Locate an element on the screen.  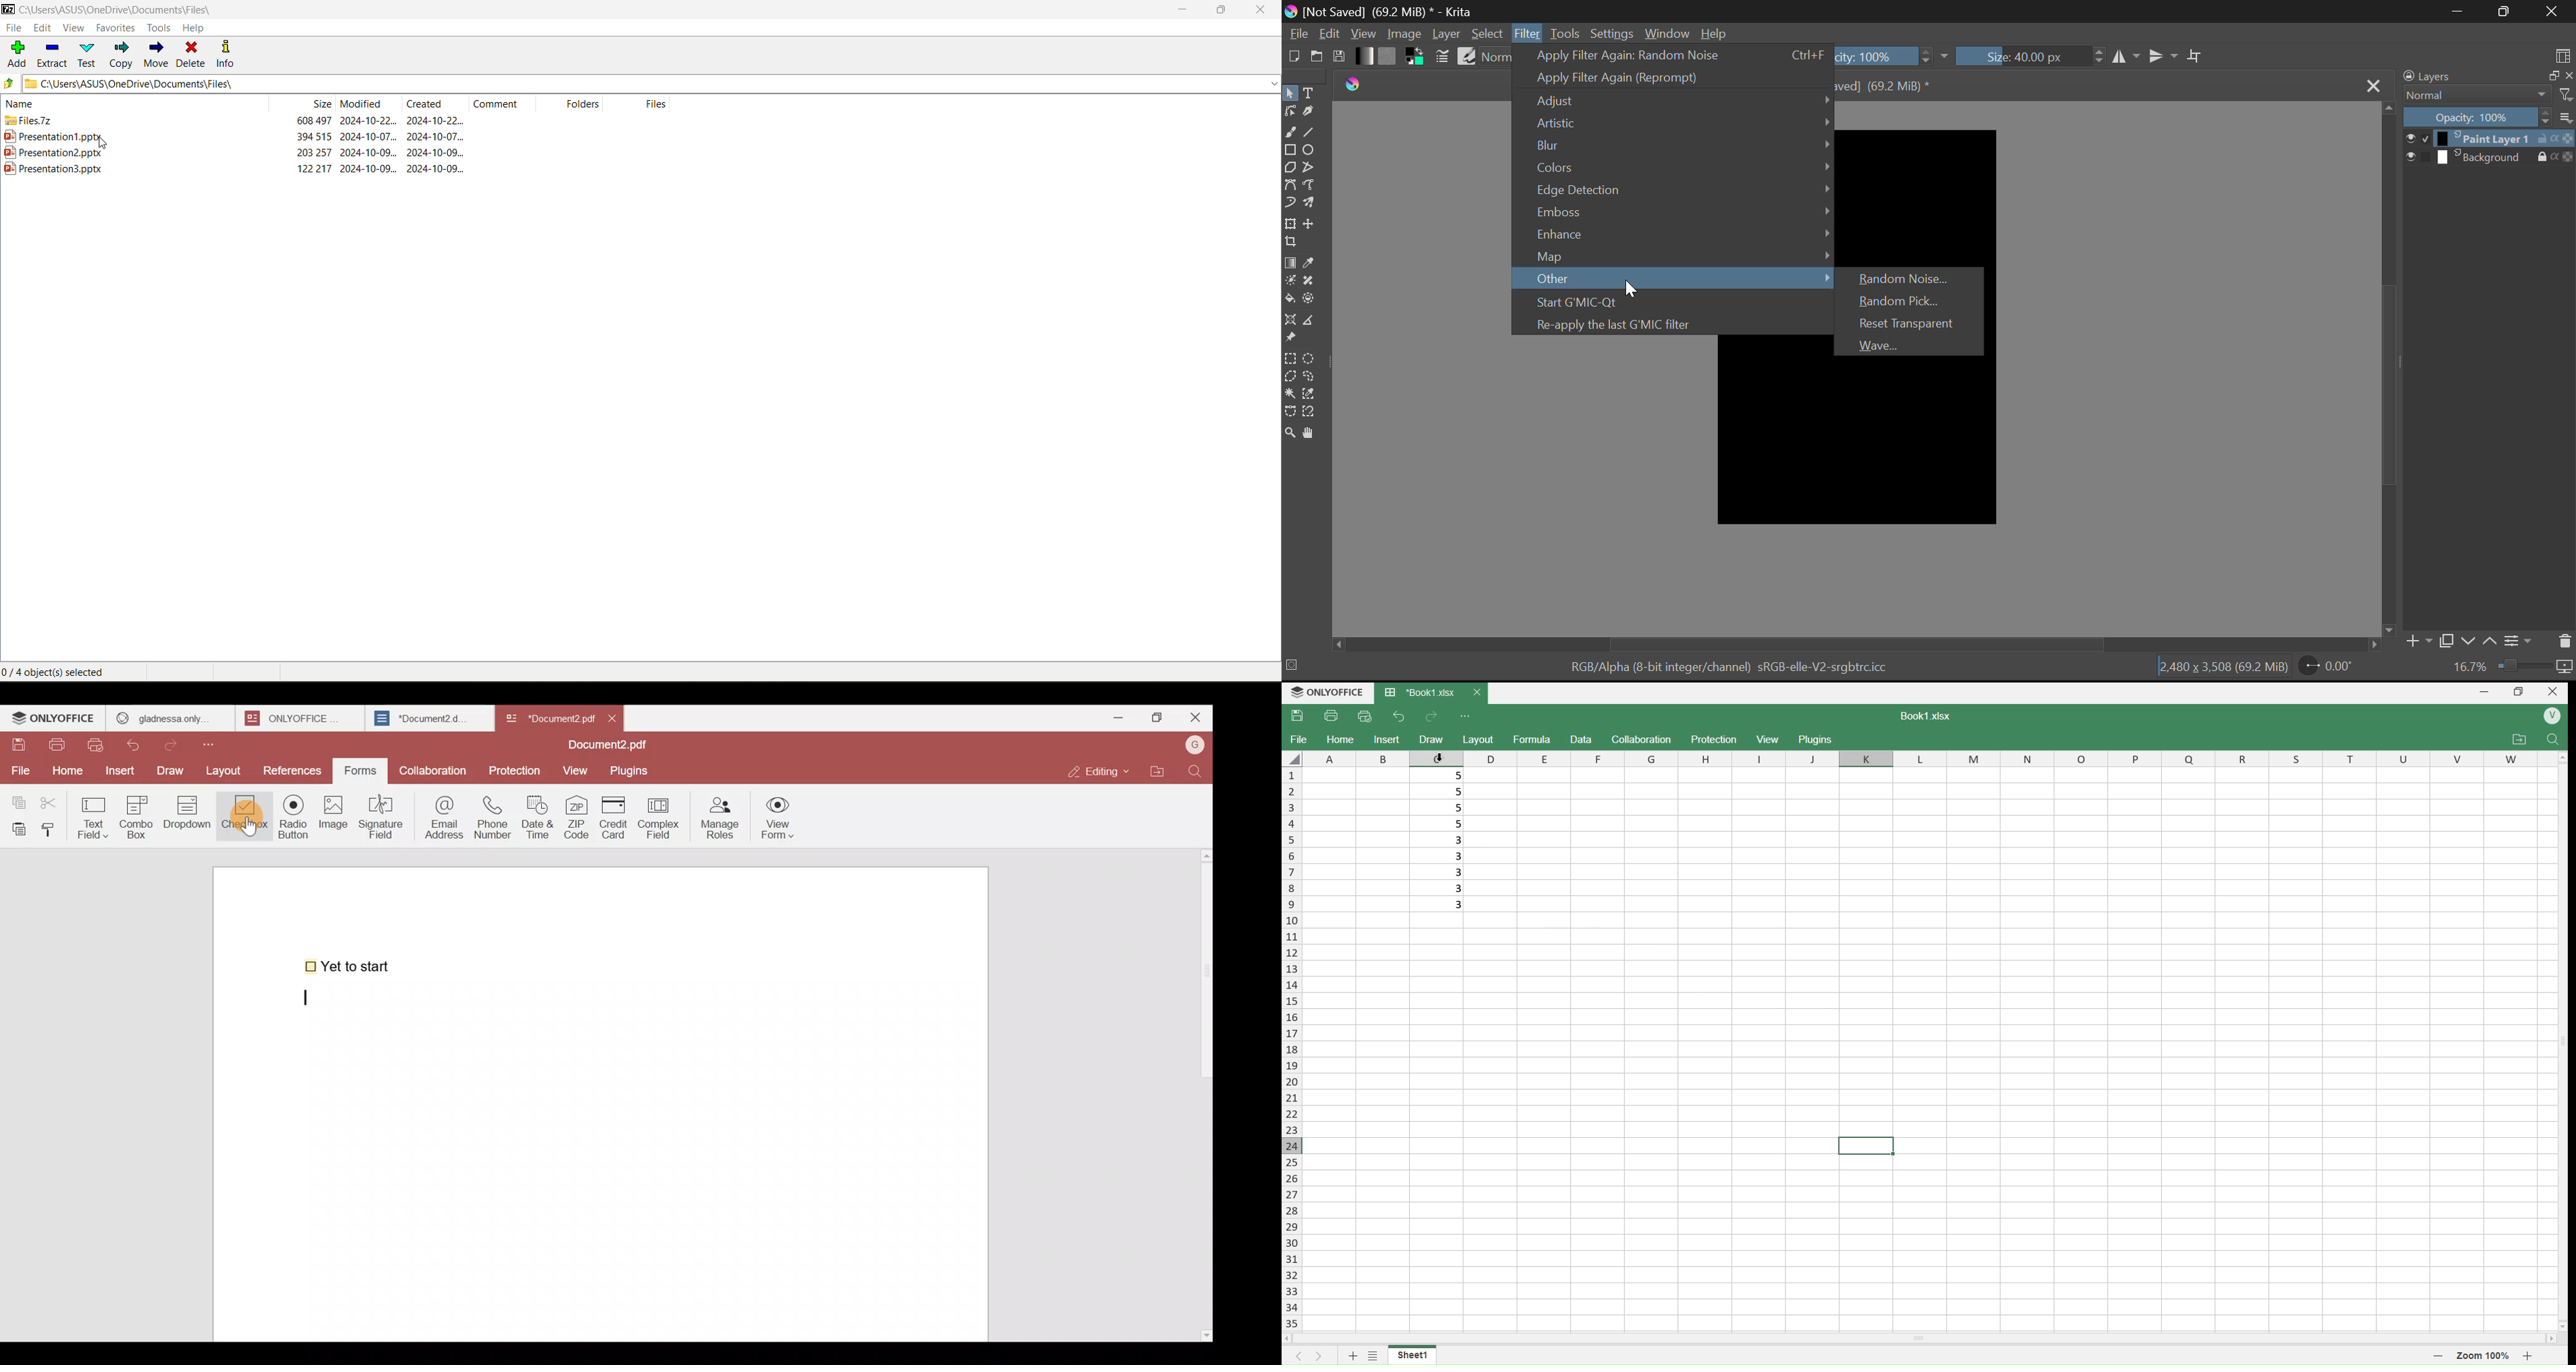
Minimize is located at coordinates (2503, 11).